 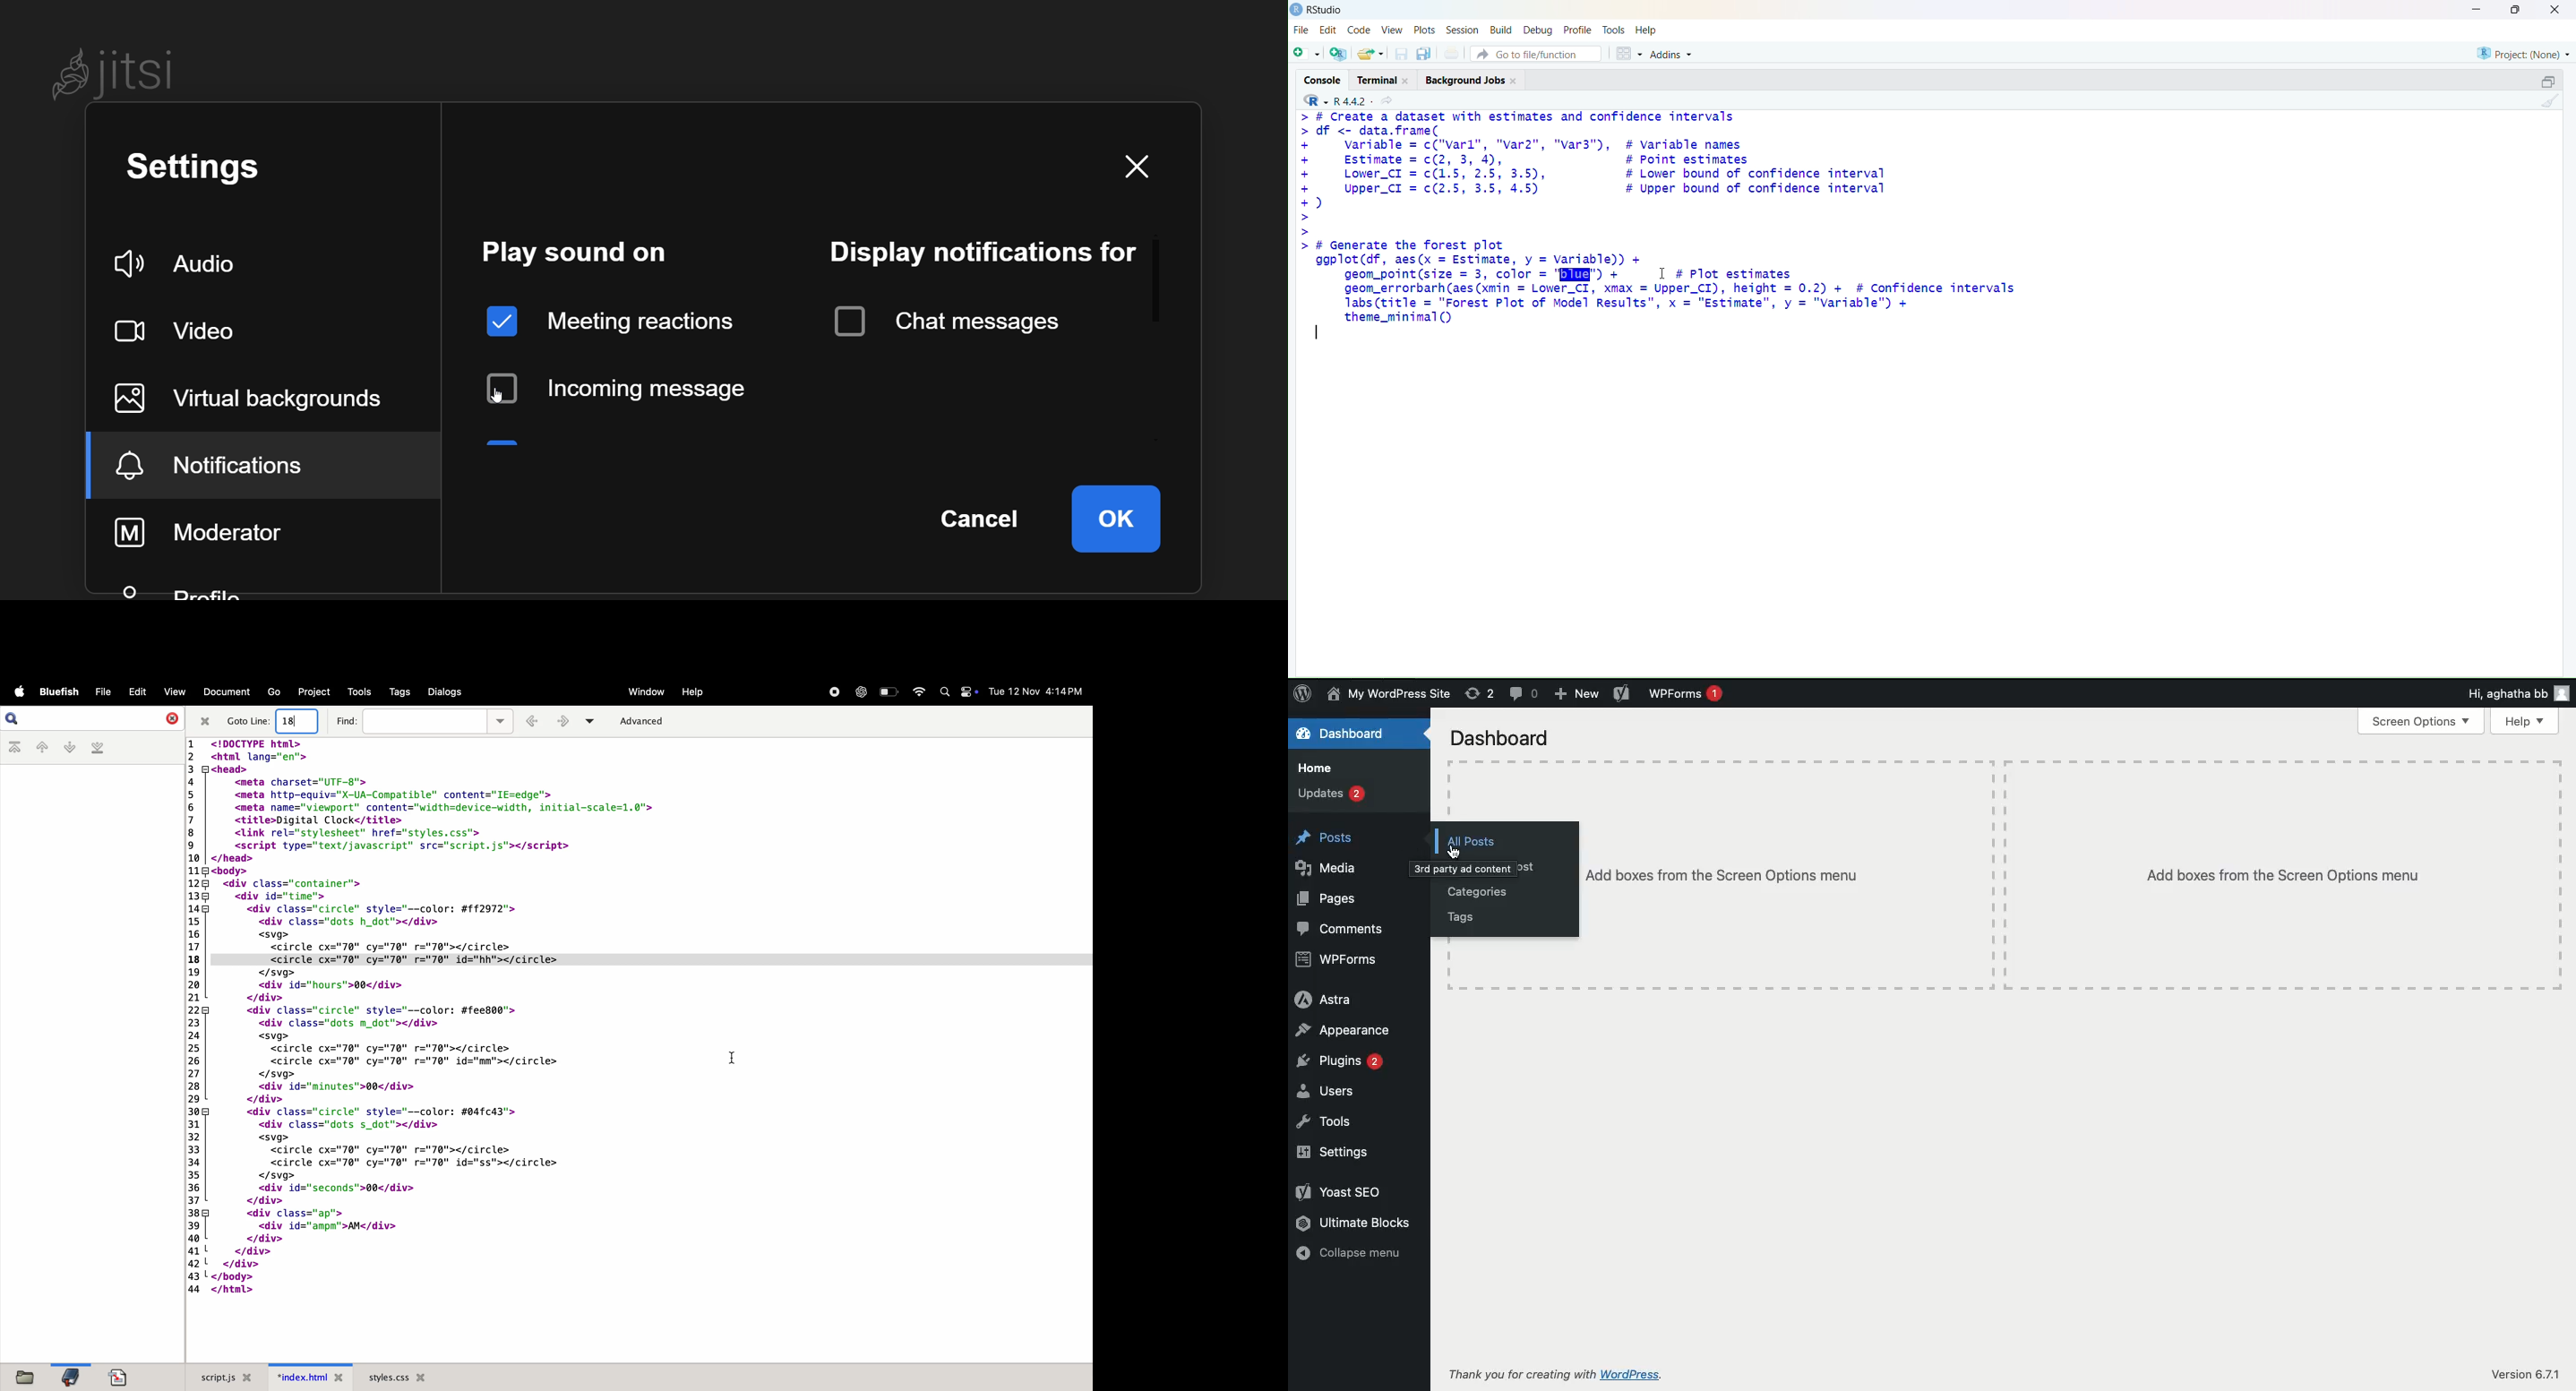 I want to click on previous bookmark, so click(x=40, y=748).